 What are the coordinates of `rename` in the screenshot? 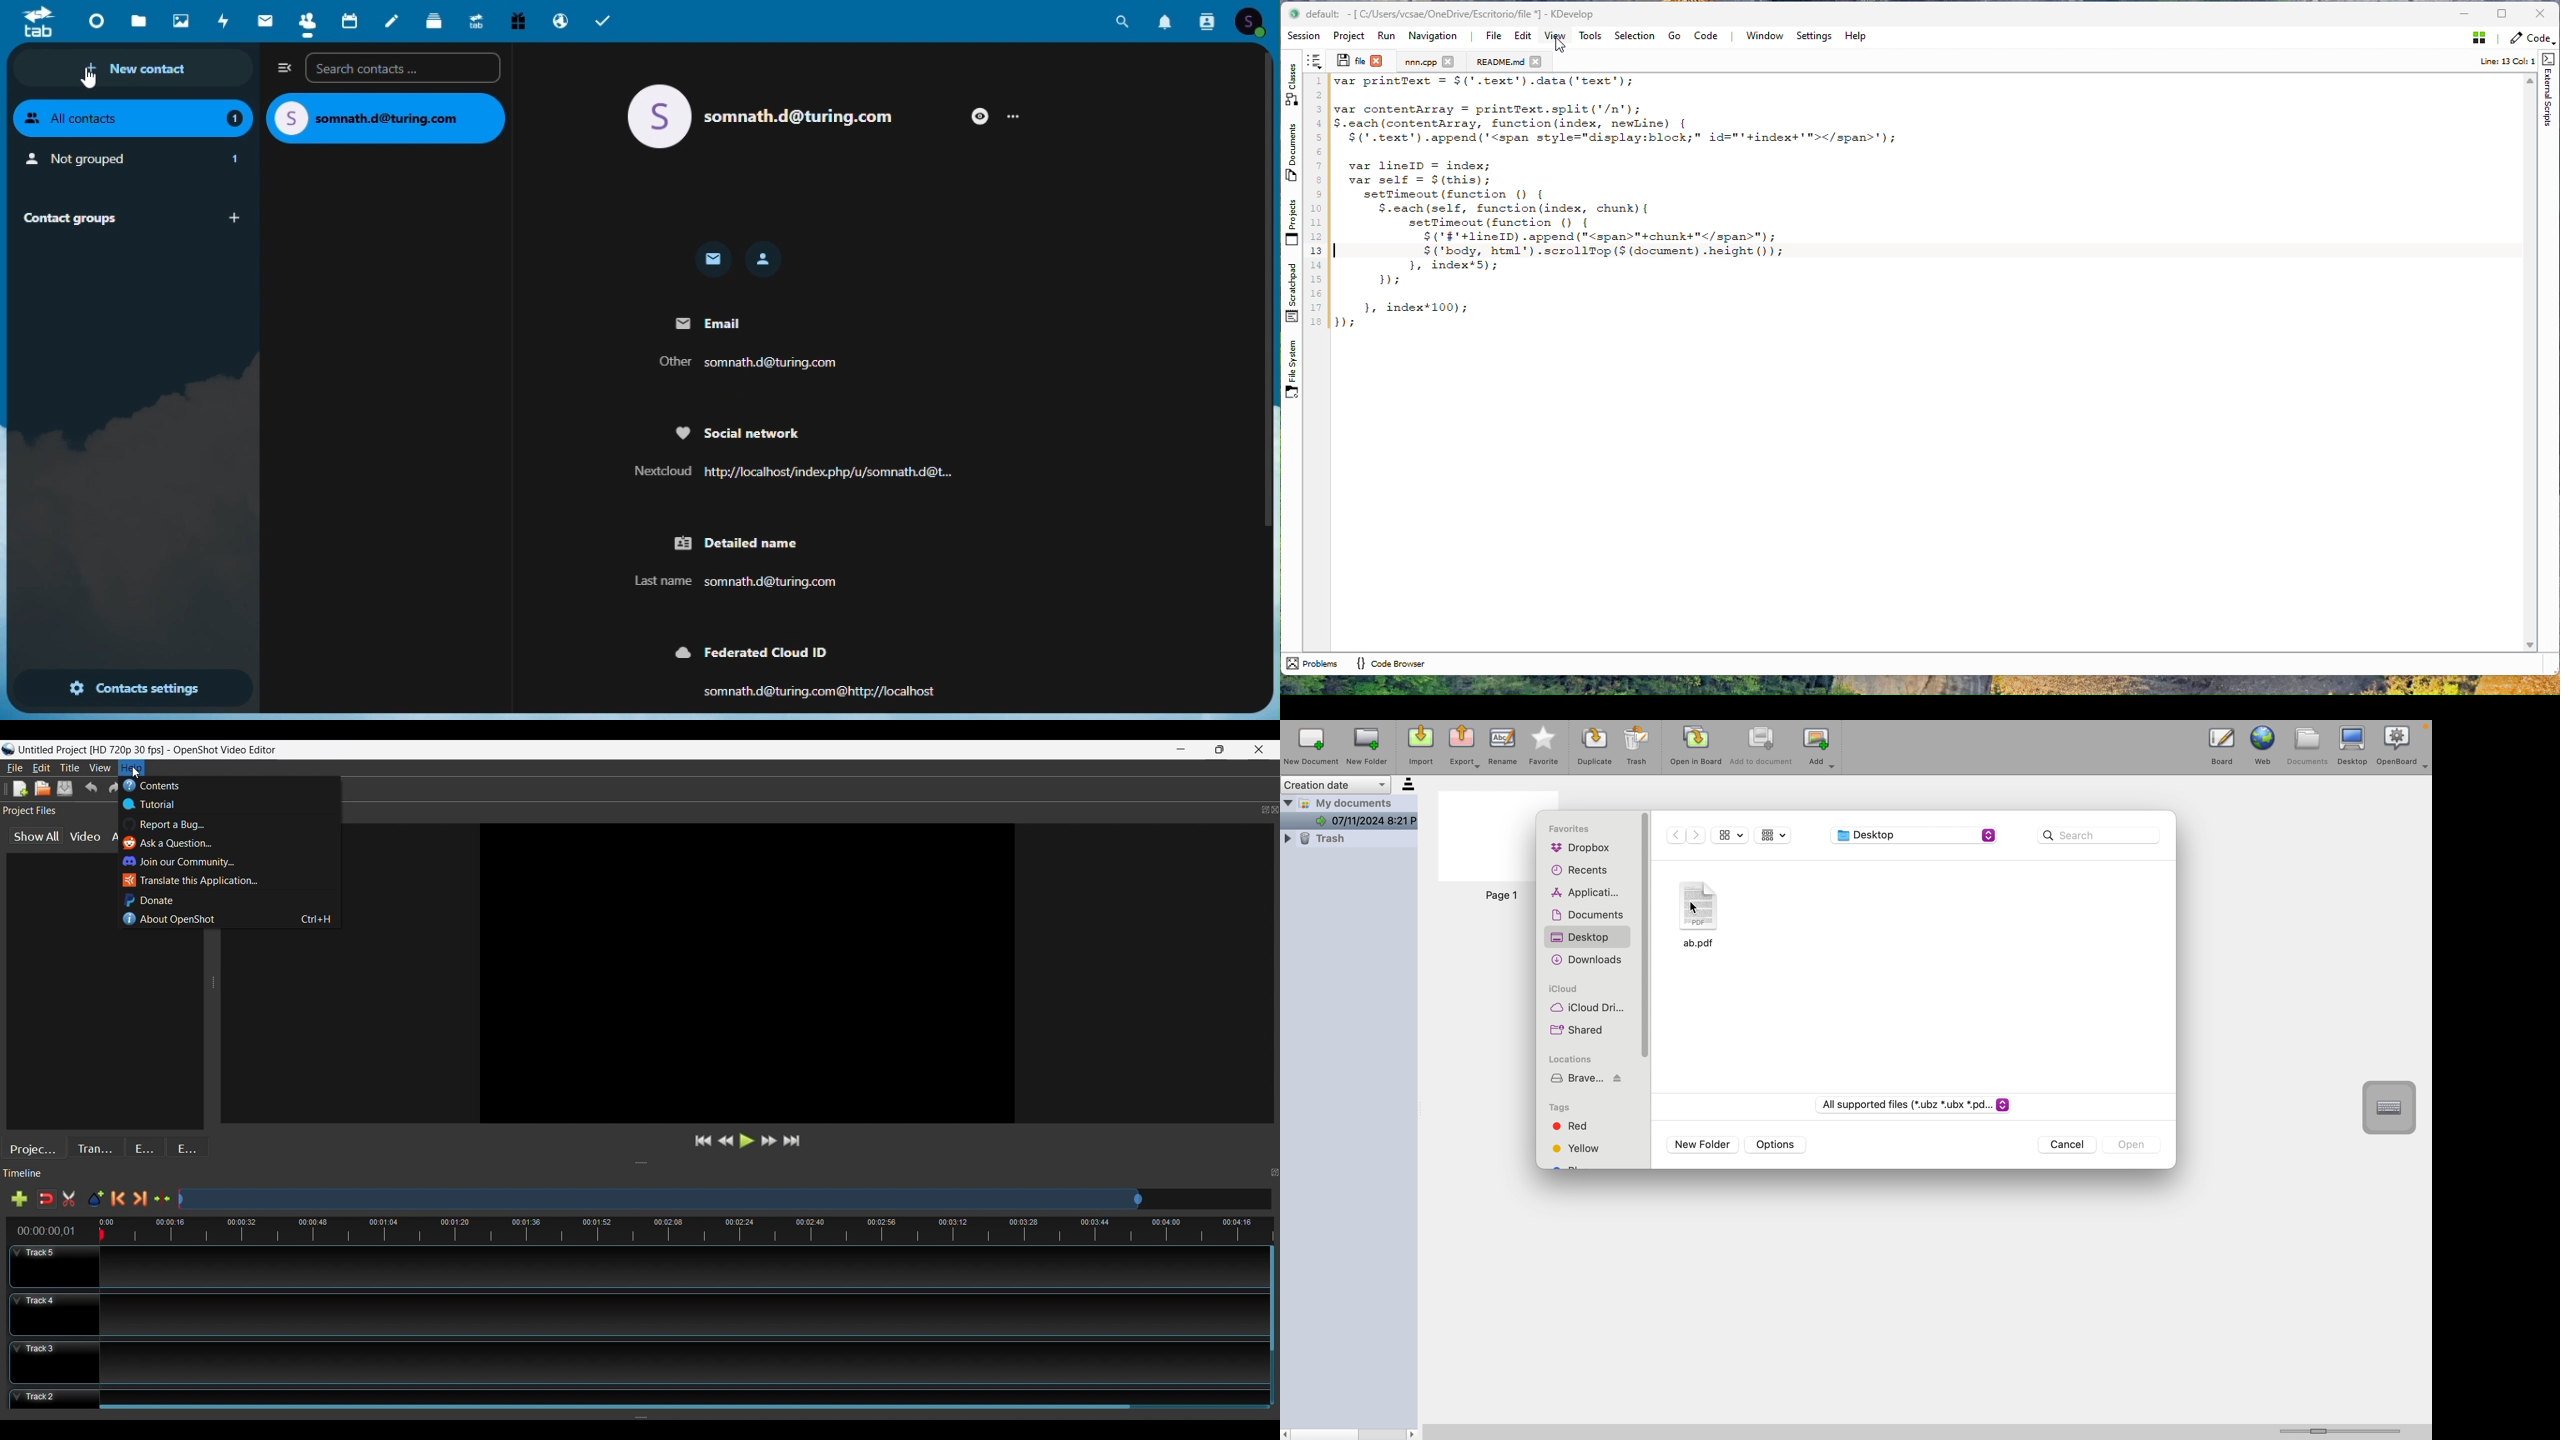 It's located at (1504, 747).